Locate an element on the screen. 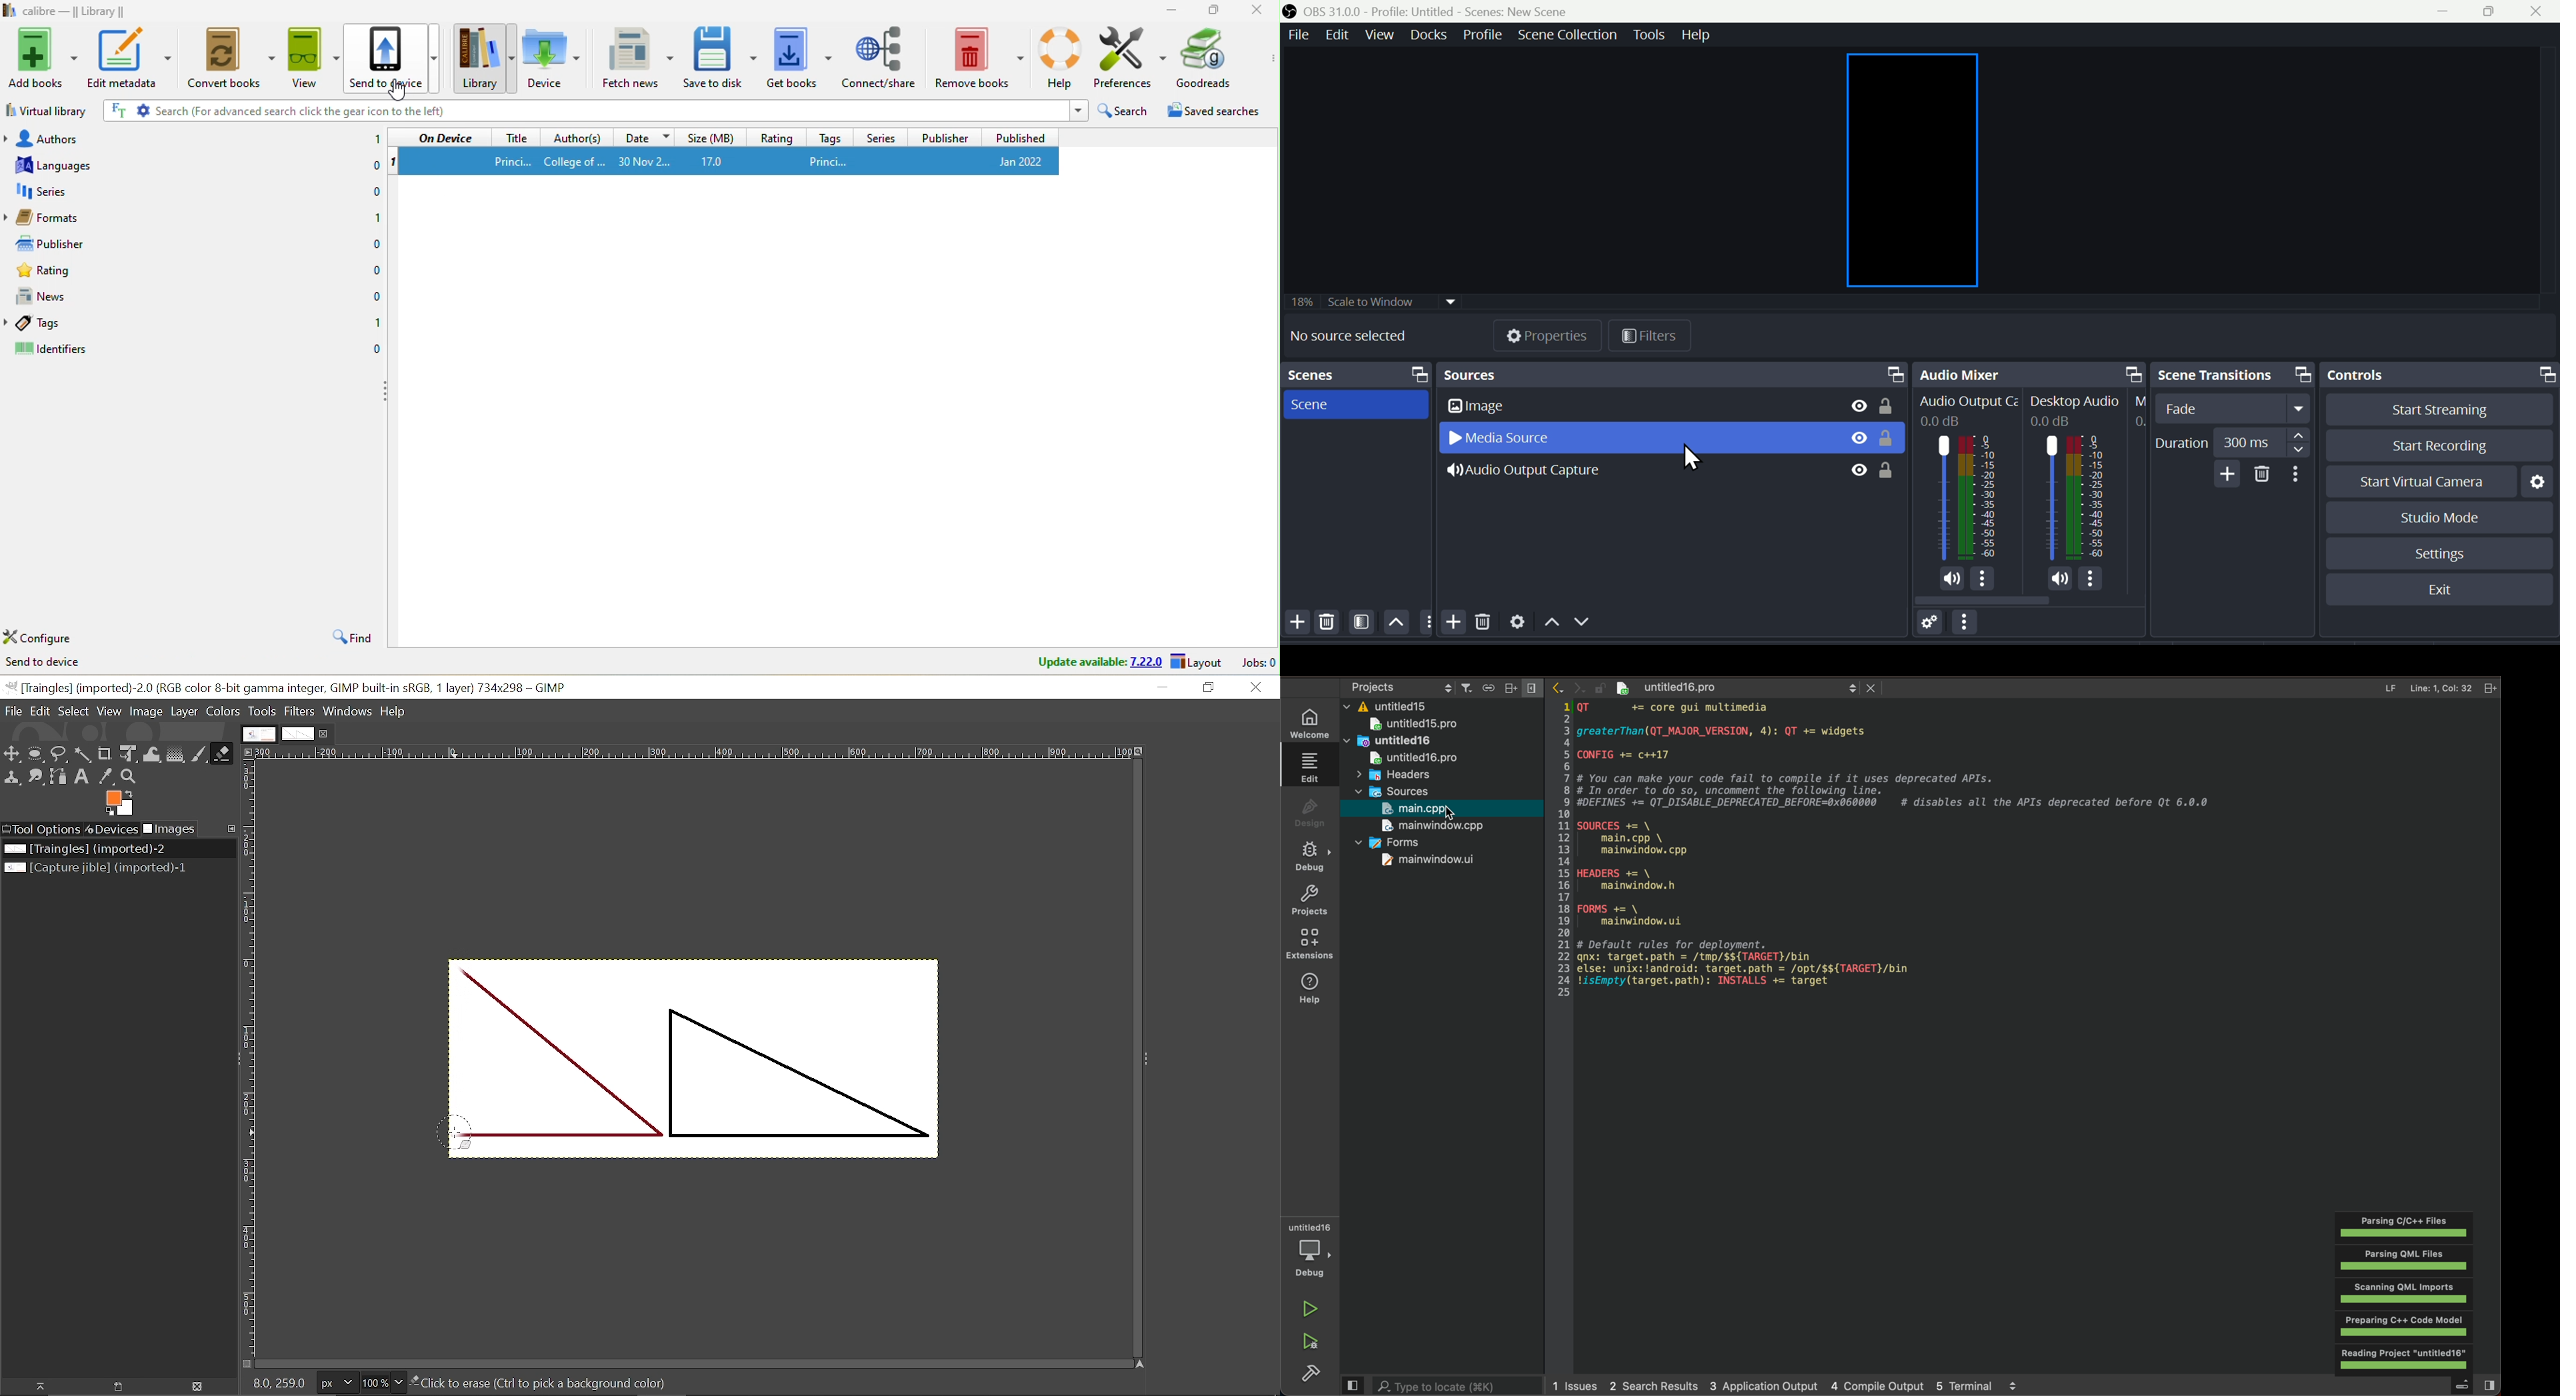 The width and height of the screenshot is (2576, 1400). Current image is located at coordinates (85, 849).